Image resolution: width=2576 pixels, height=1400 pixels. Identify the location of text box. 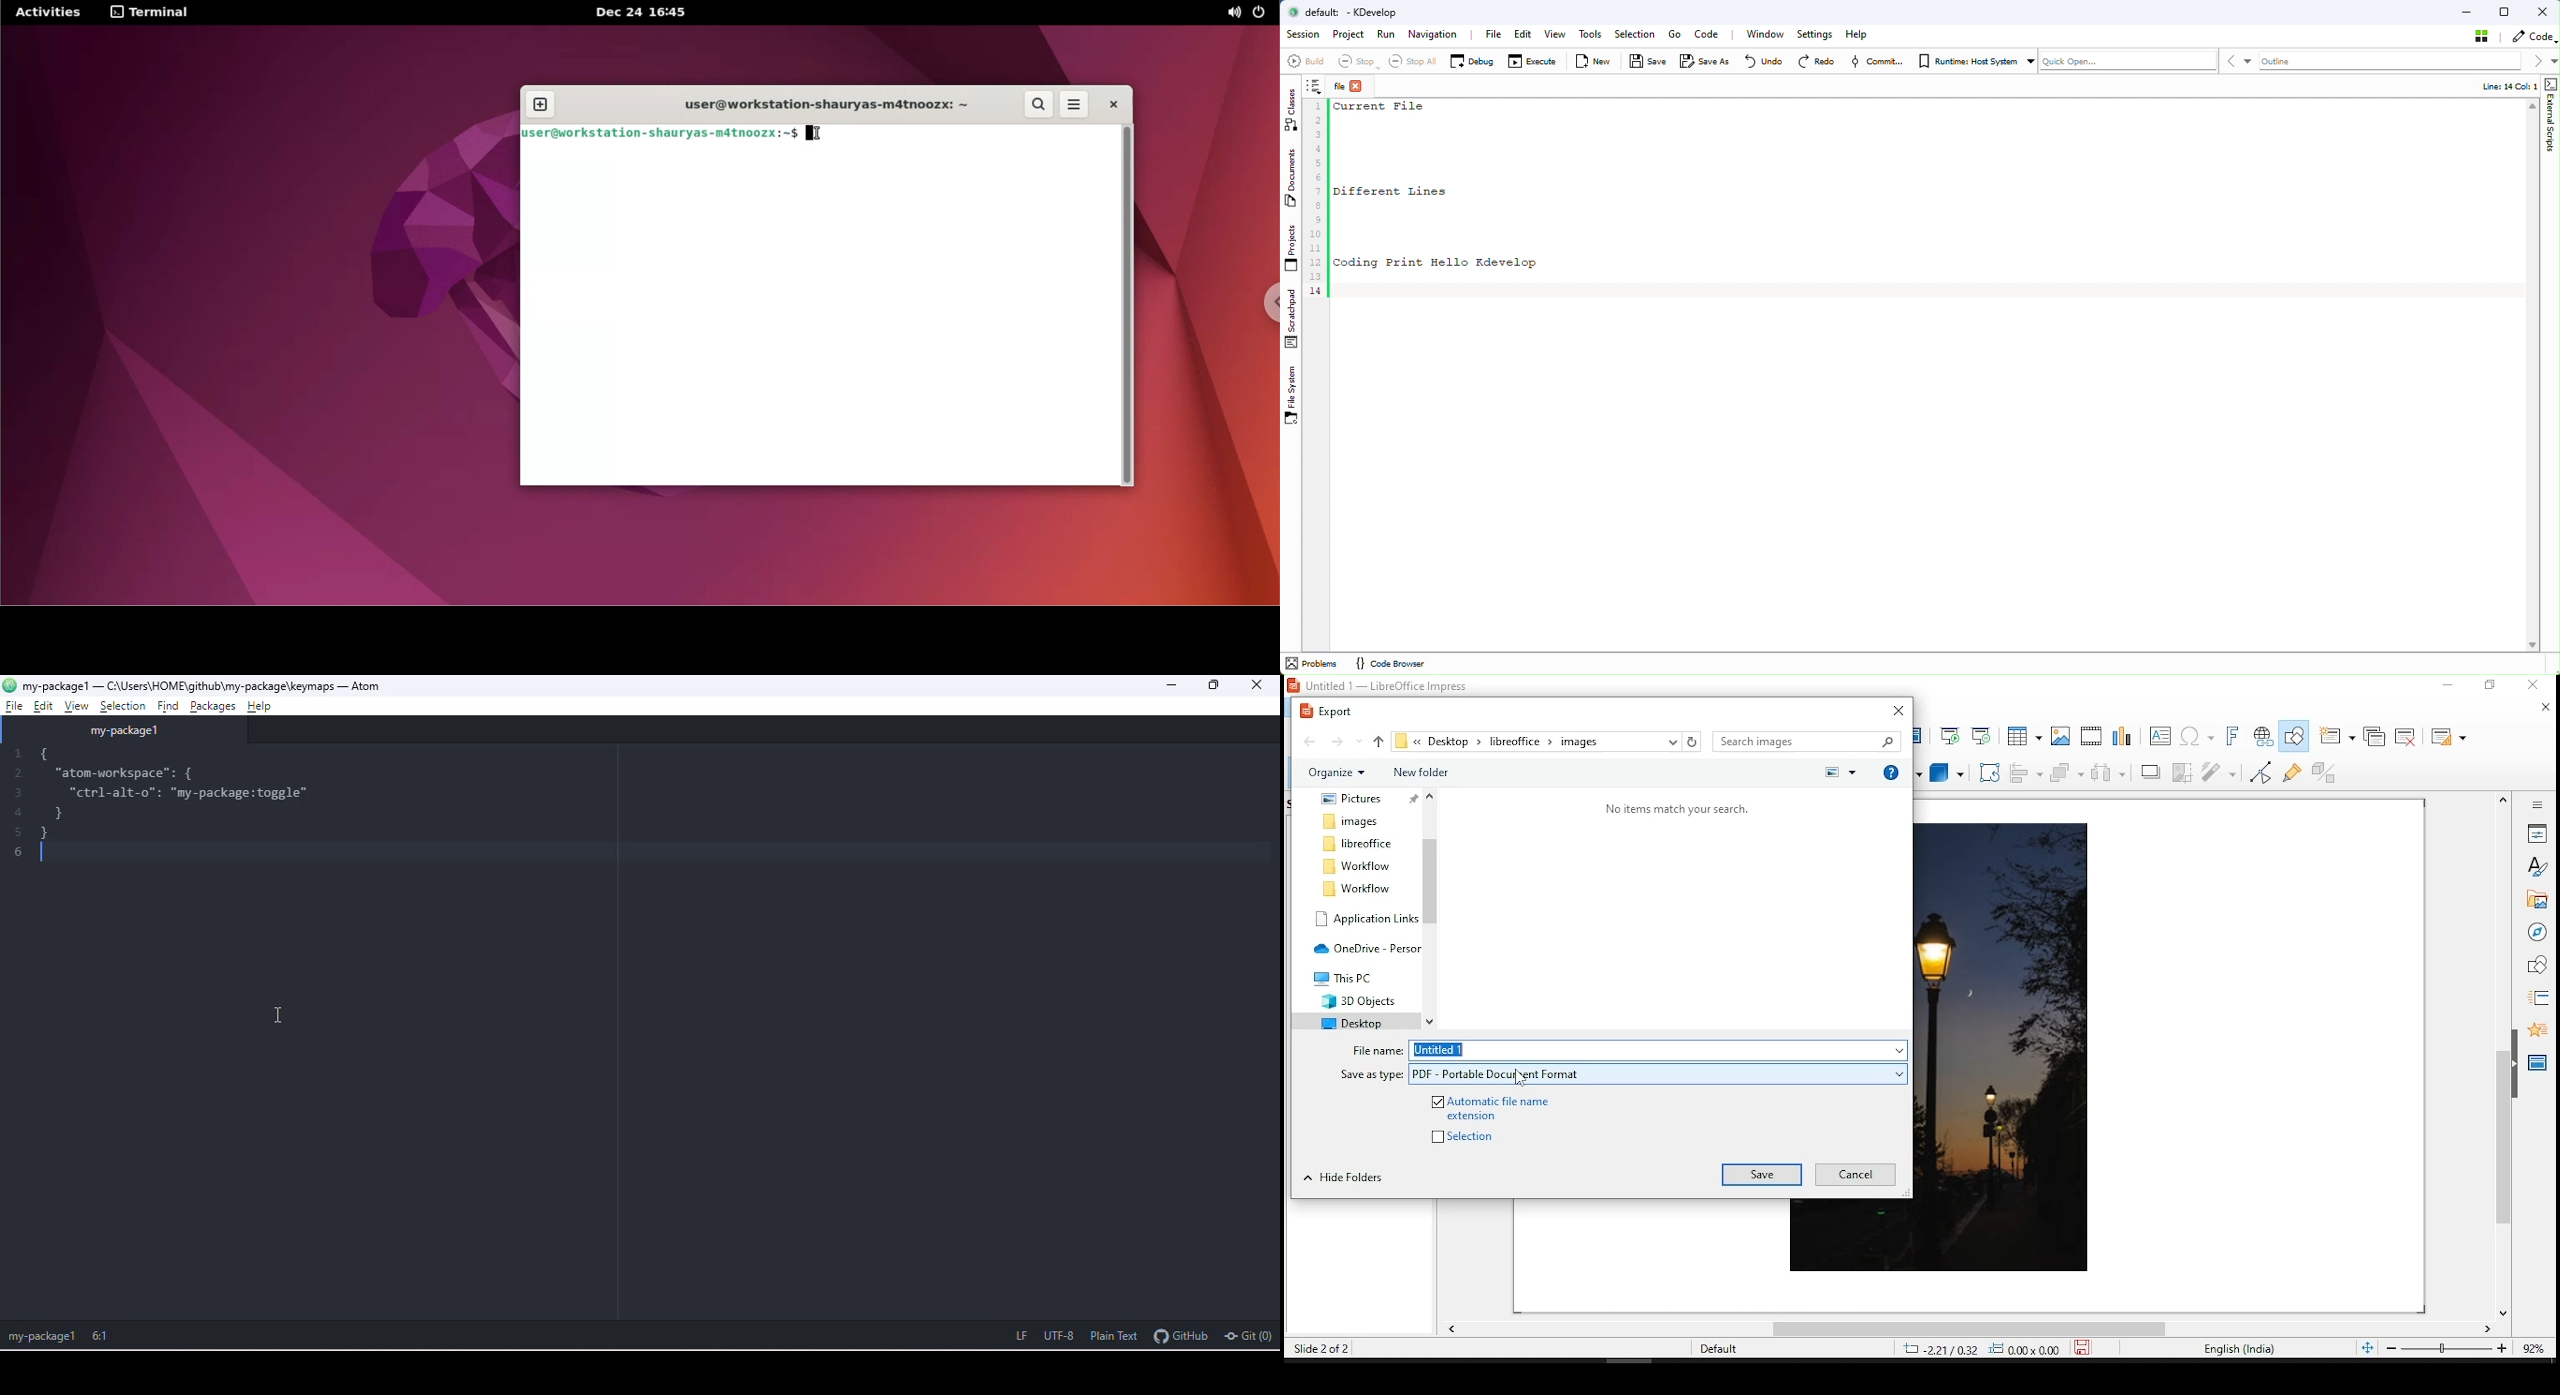
(2159, 737).